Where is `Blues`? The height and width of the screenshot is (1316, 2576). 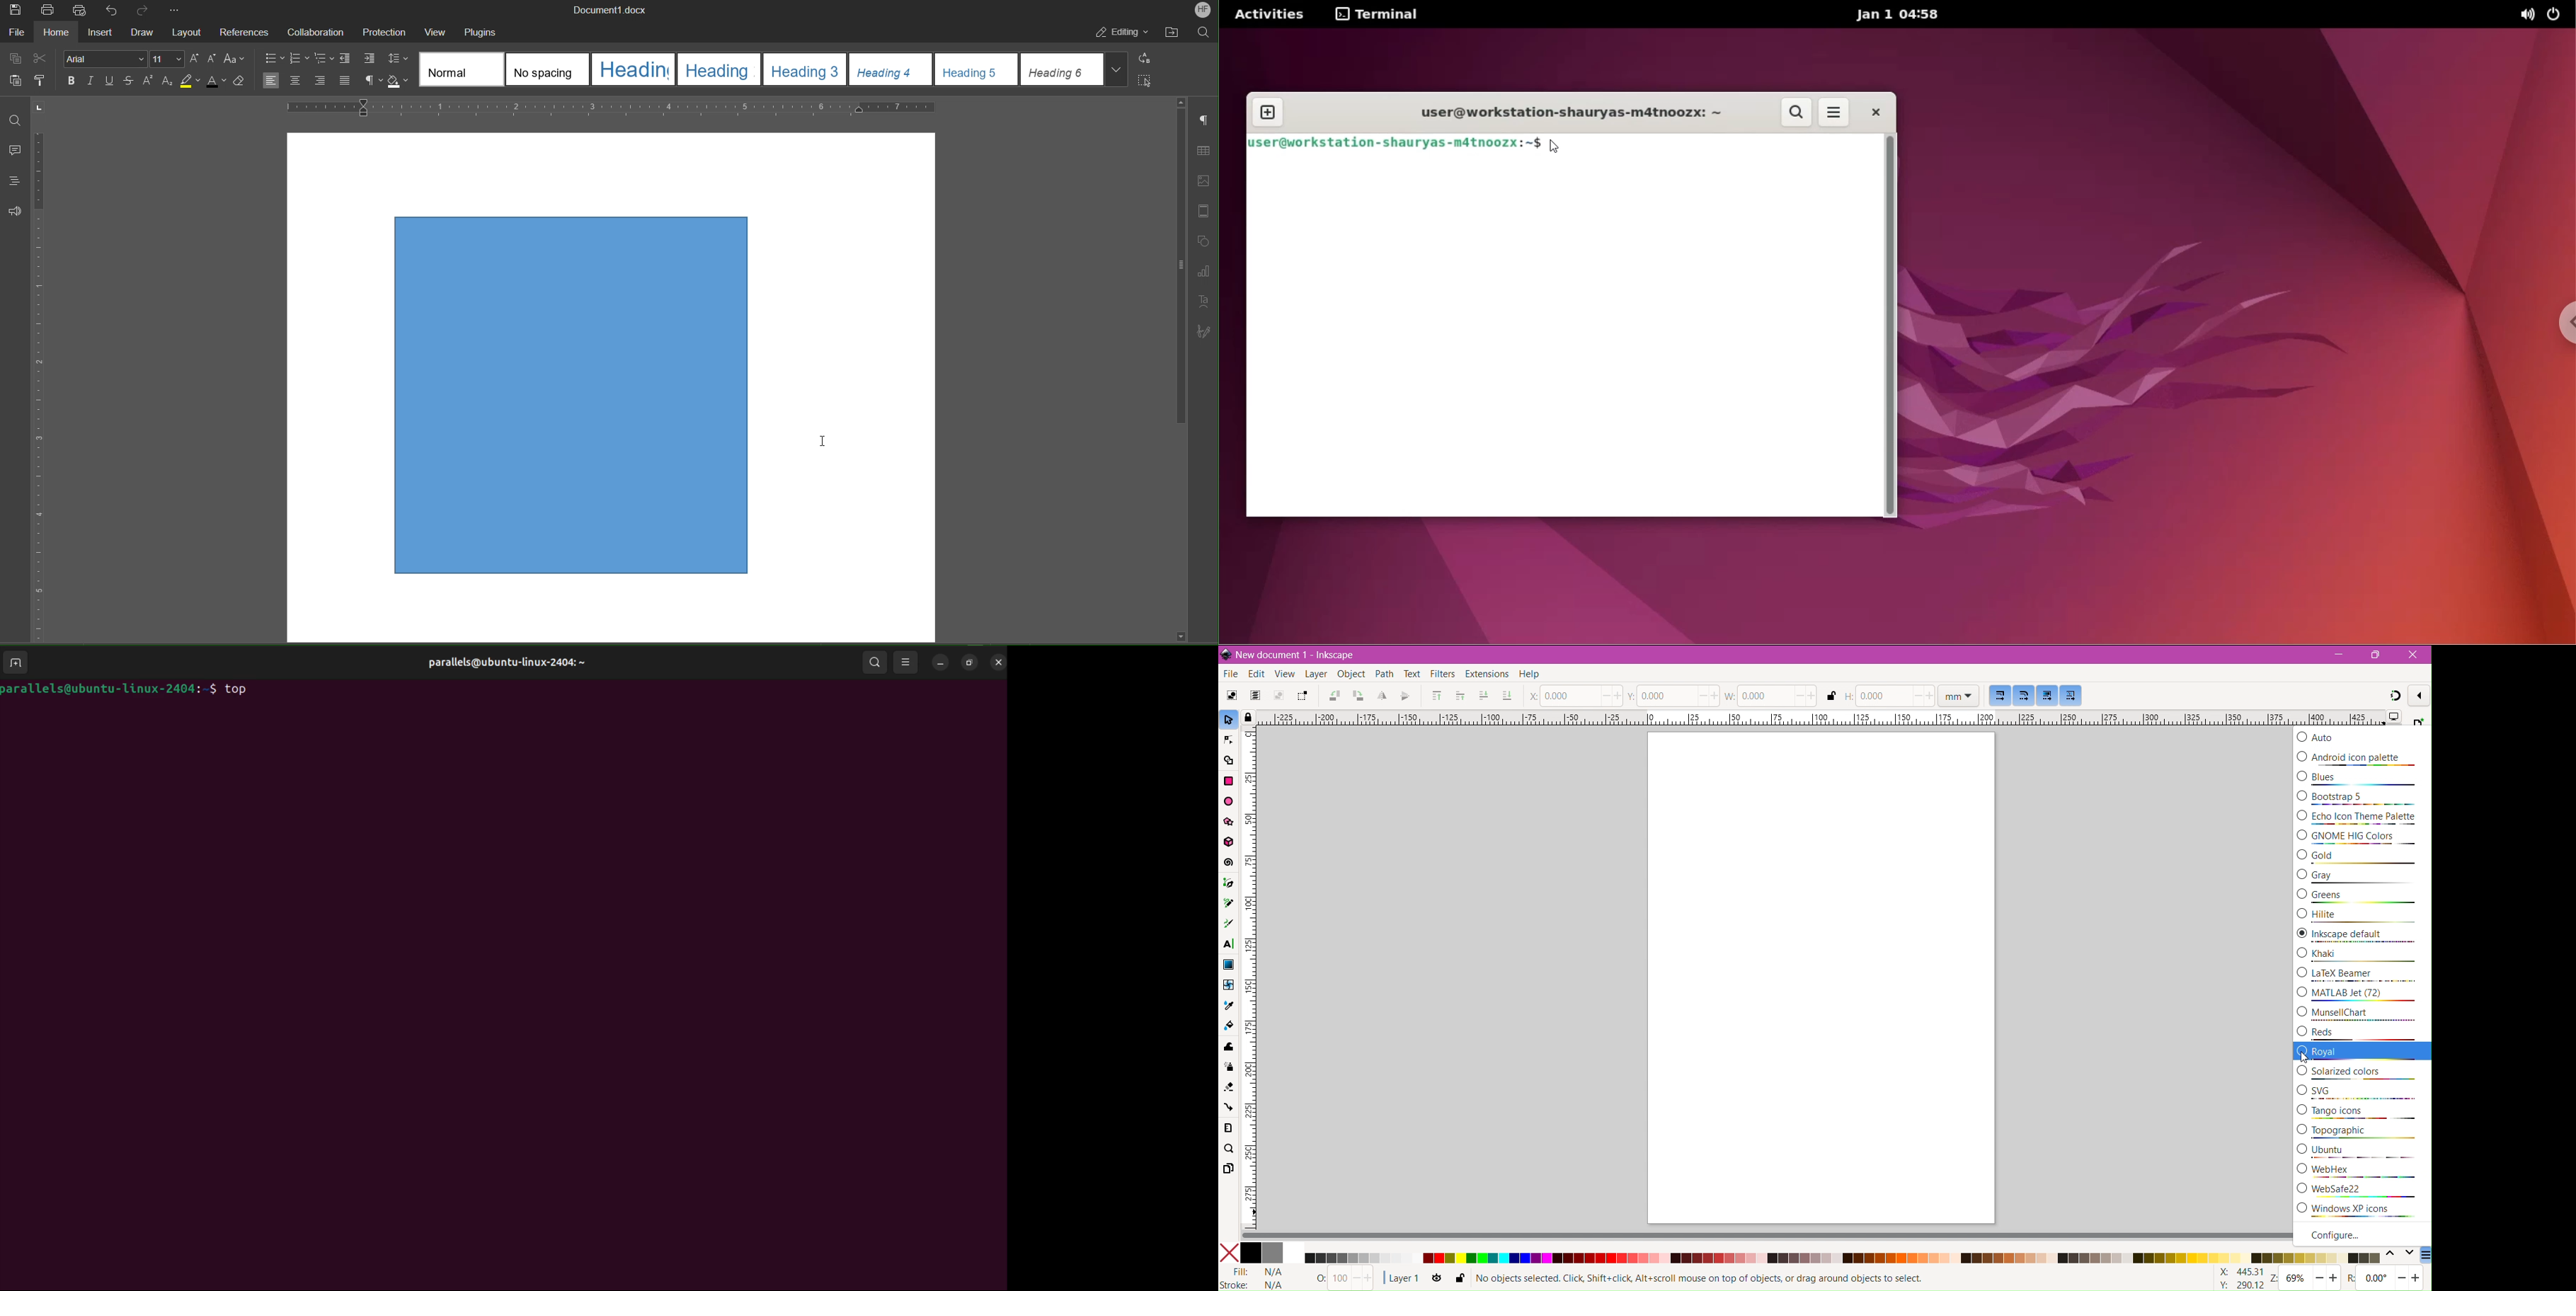 Blues is located at coordinates (2362, 779).